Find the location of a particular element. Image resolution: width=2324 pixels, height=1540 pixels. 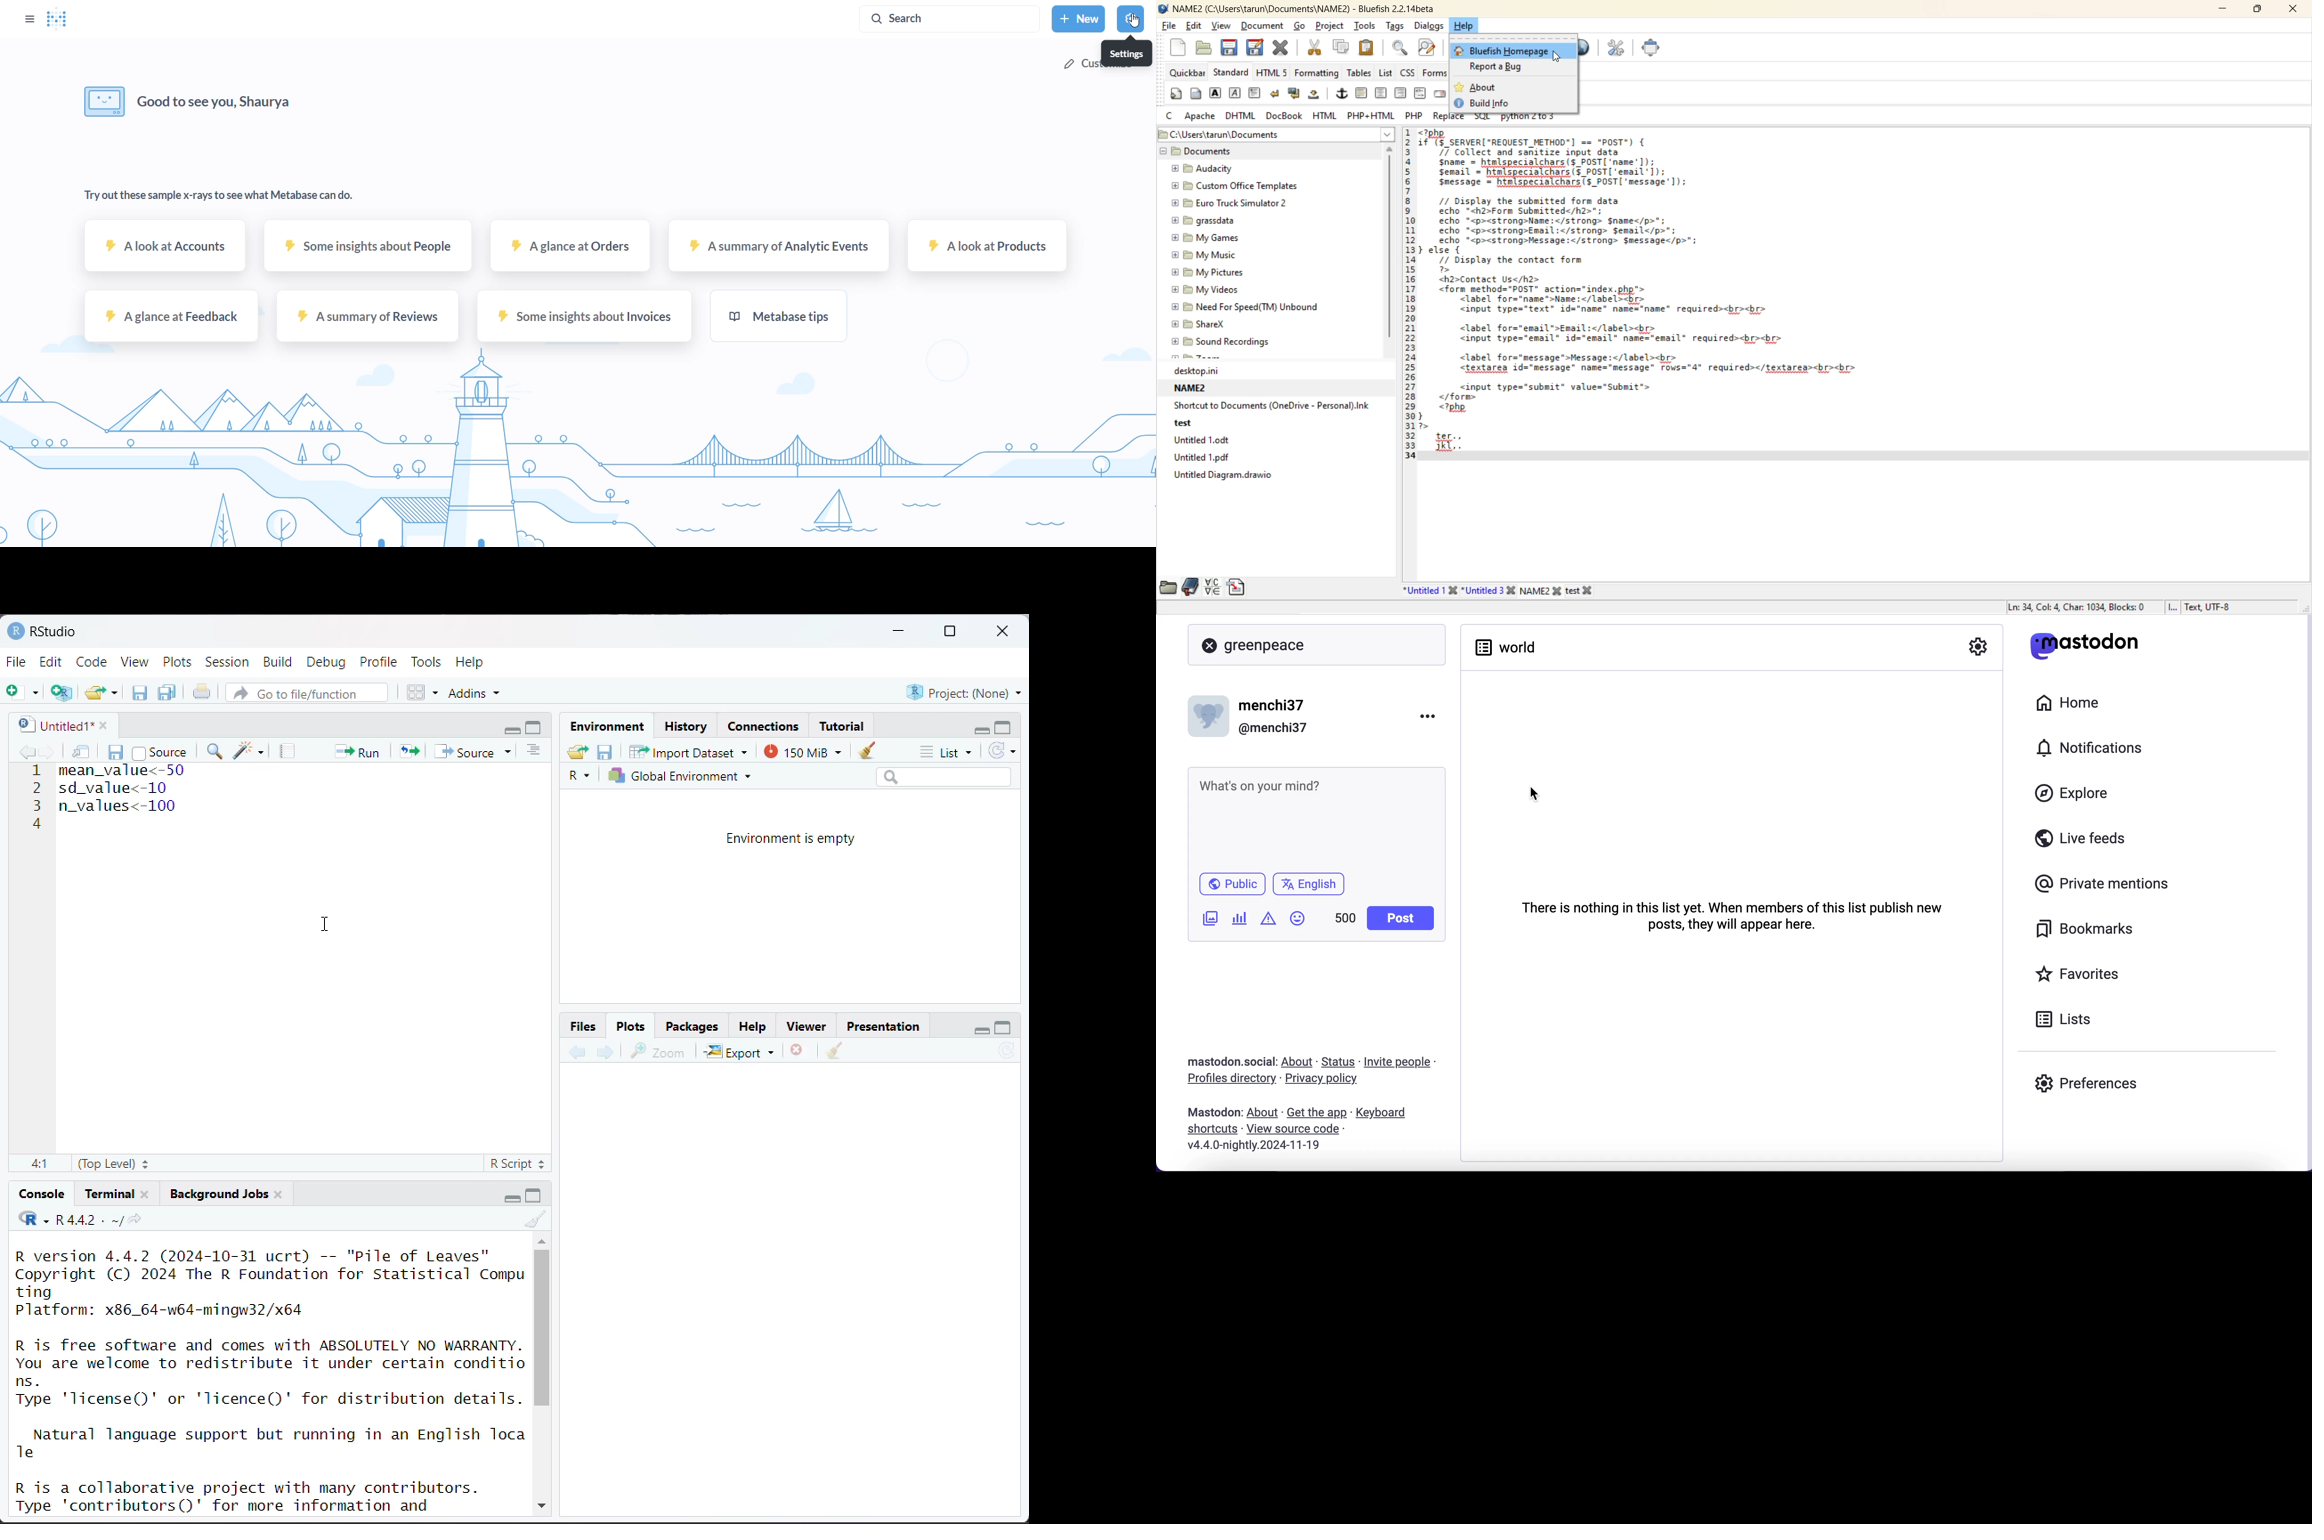

some insights about people sample is located at coordinates (370, 250).